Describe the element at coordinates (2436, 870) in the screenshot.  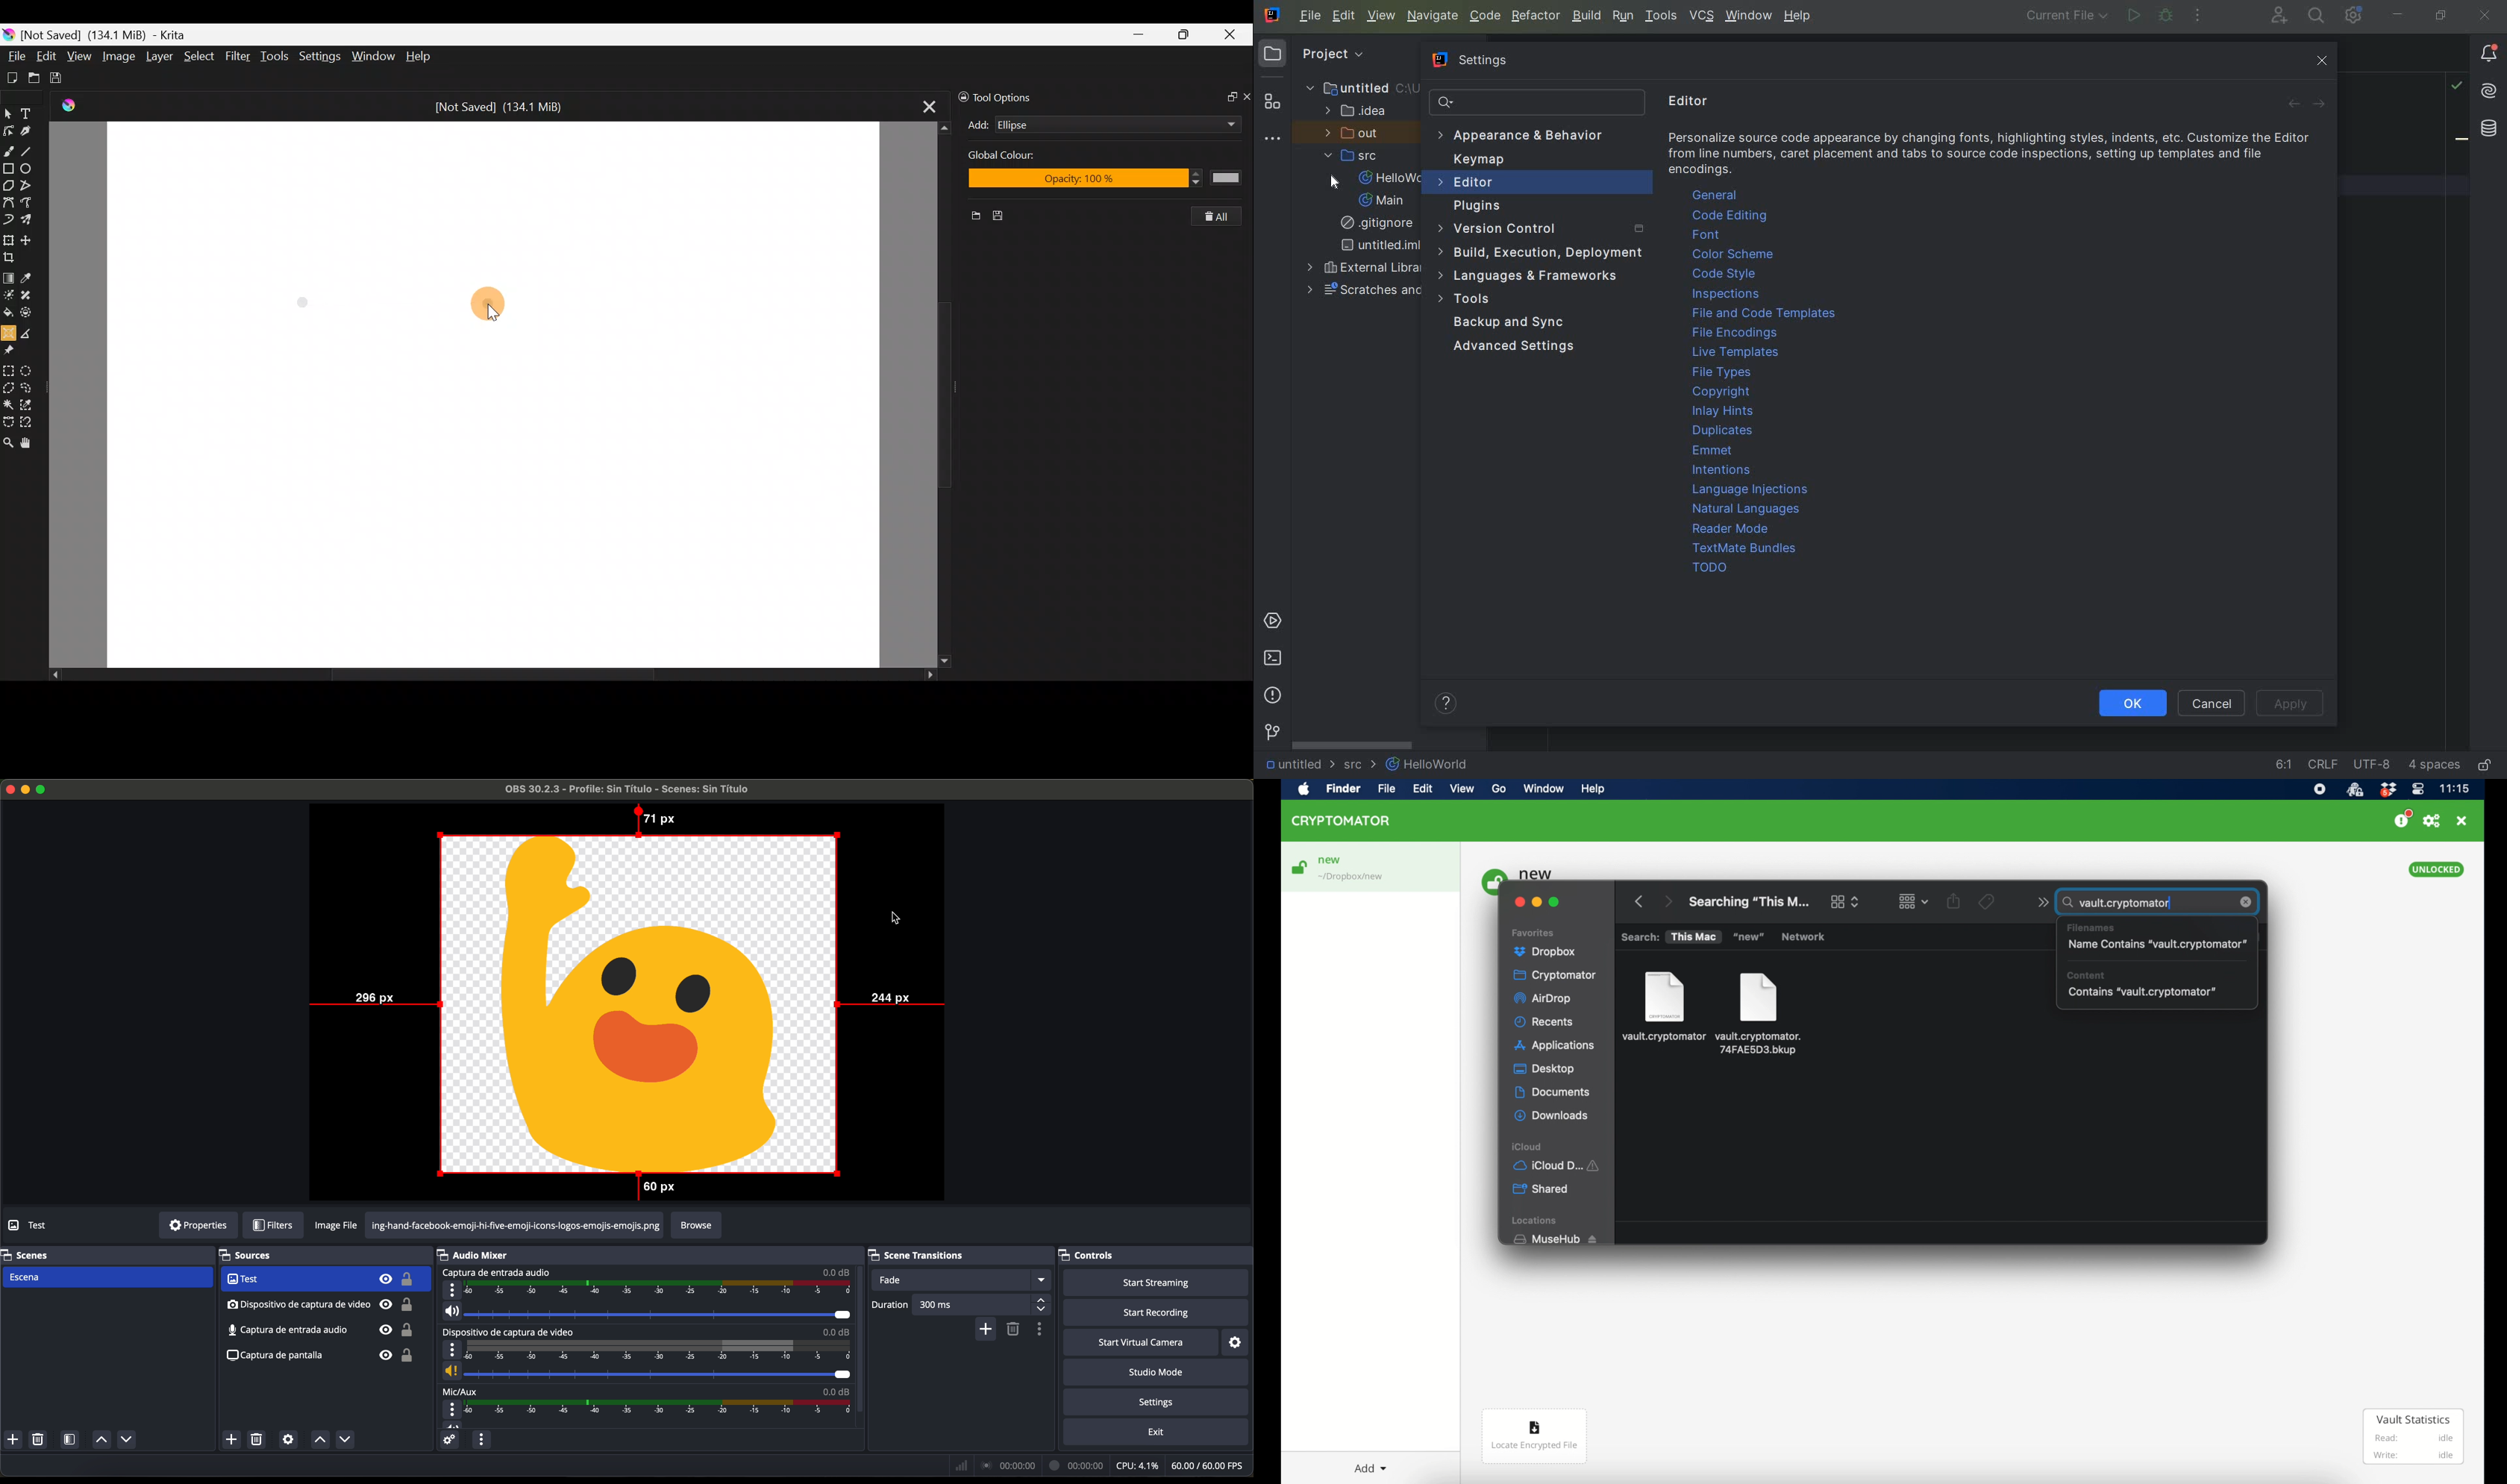
I see `unlocked` at that location.